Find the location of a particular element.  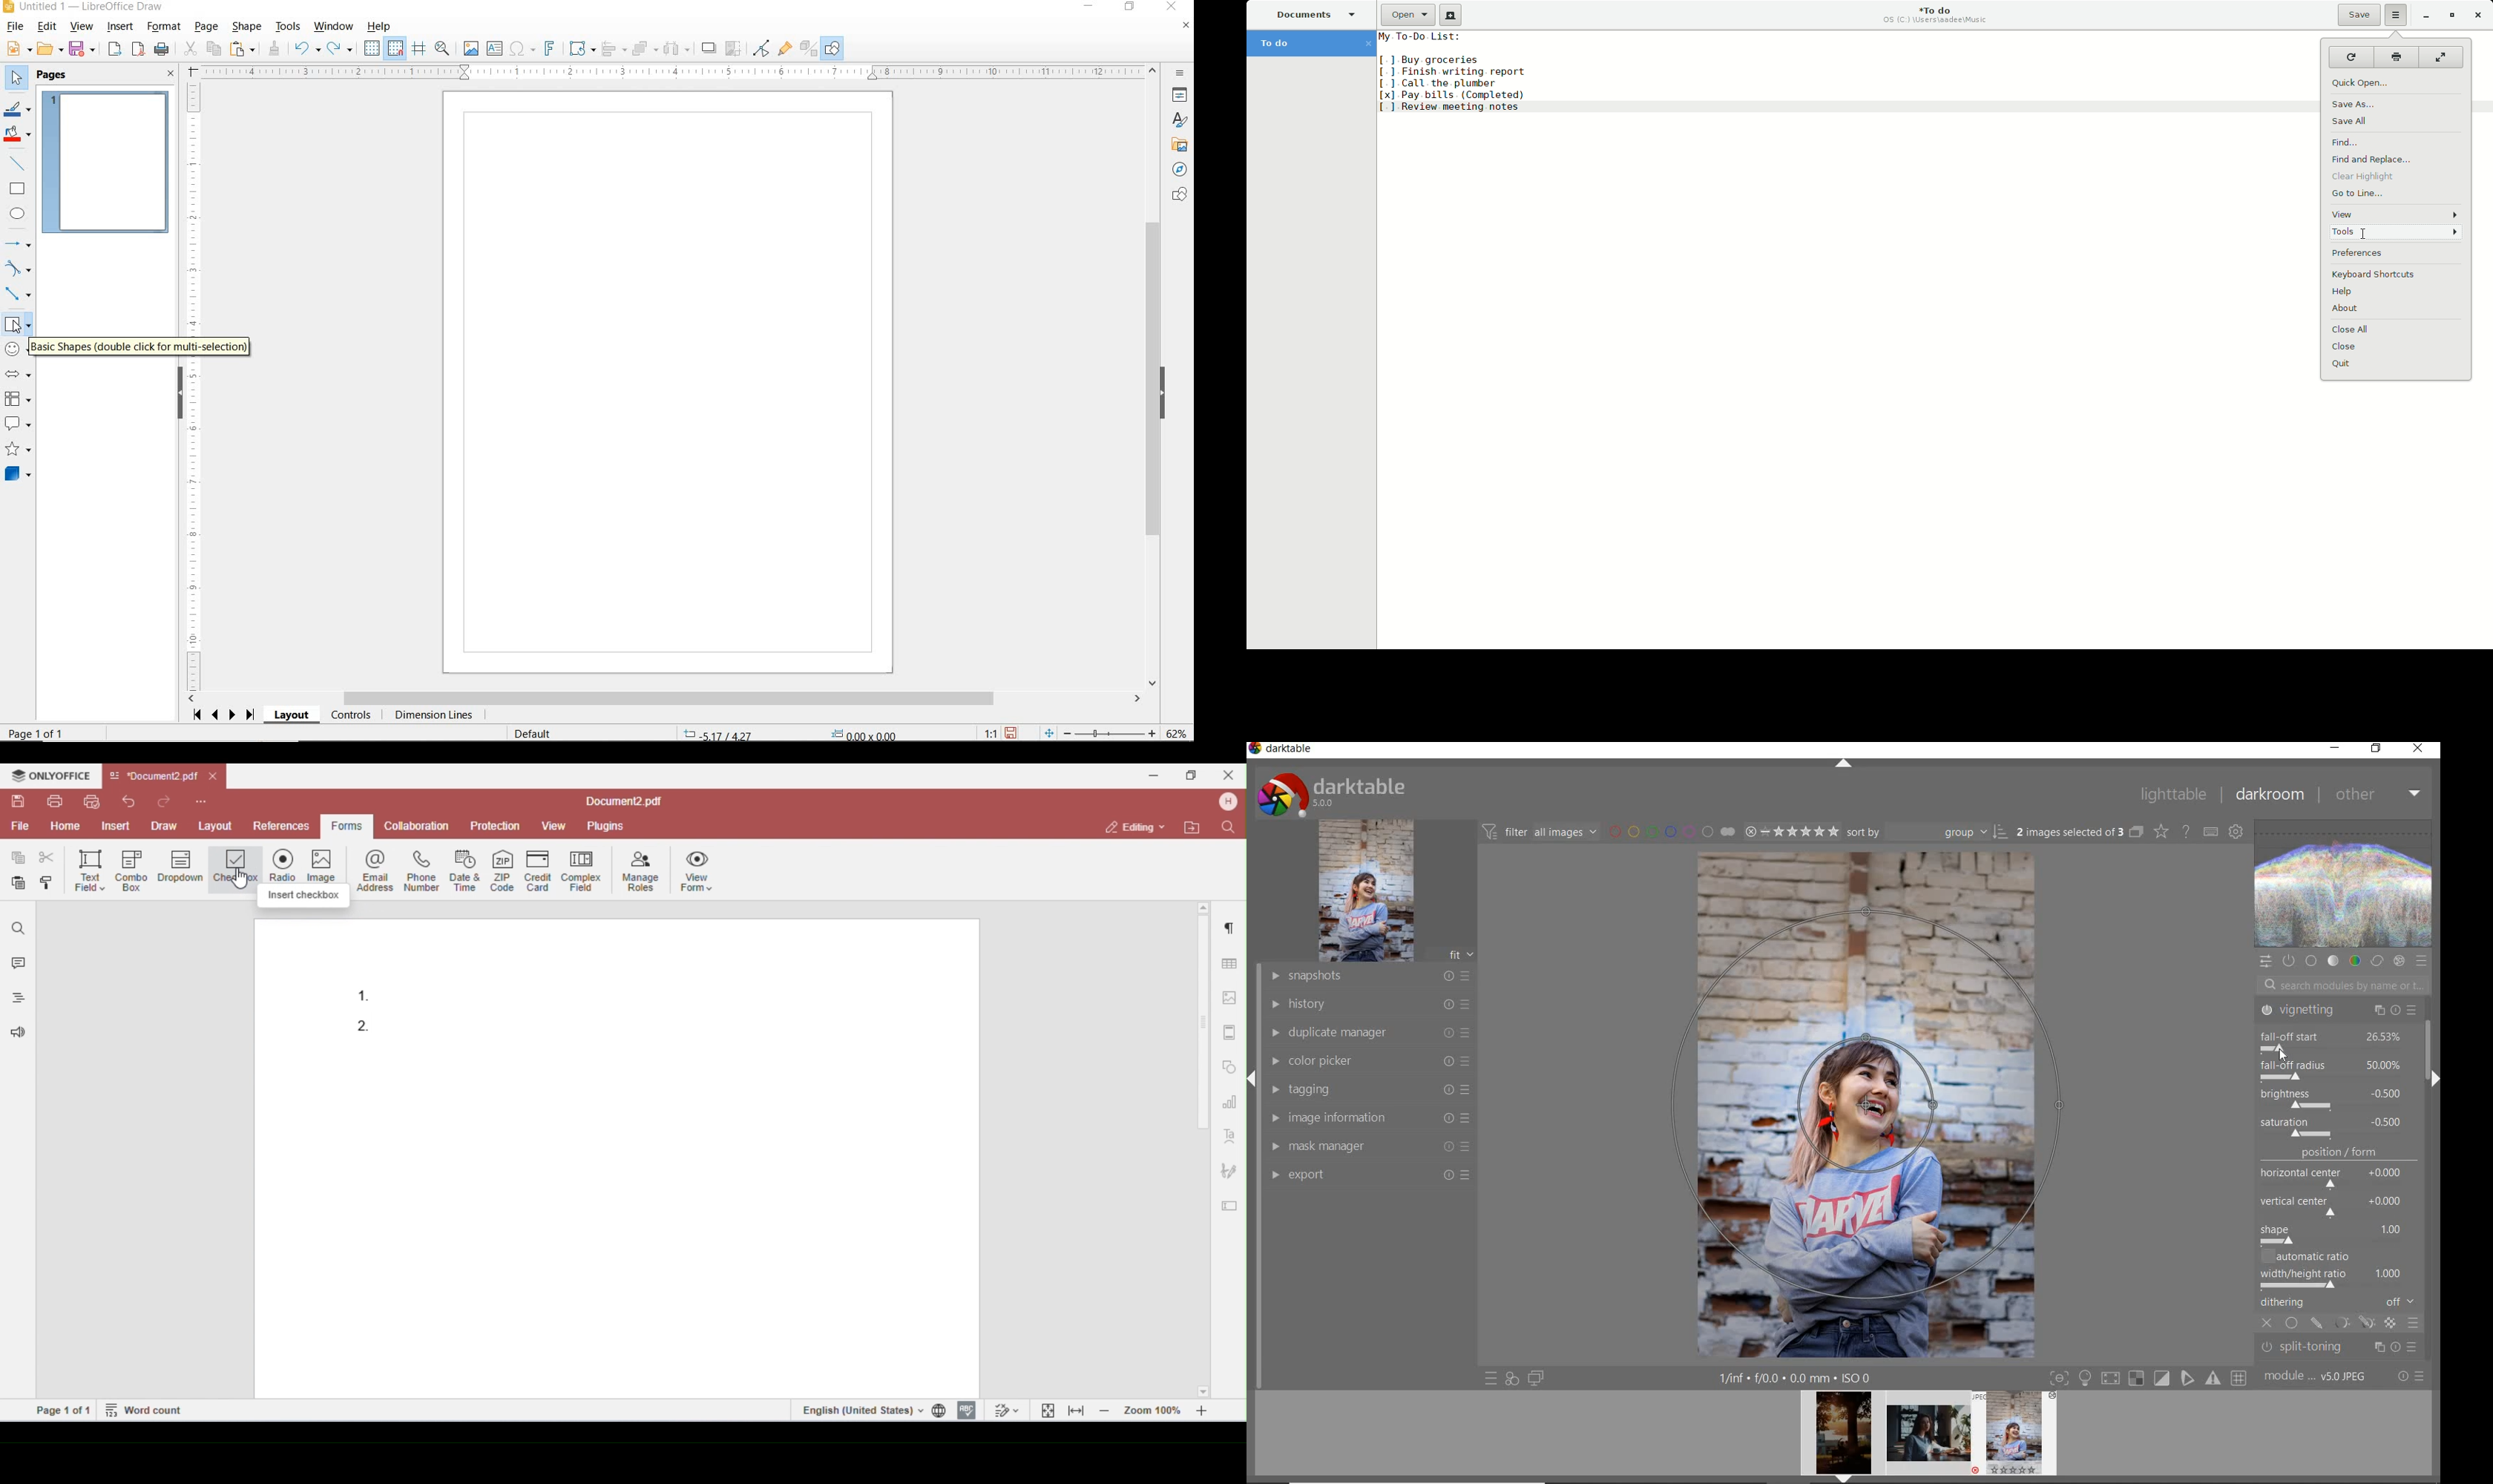

View is located at coordinates (2396, 214).